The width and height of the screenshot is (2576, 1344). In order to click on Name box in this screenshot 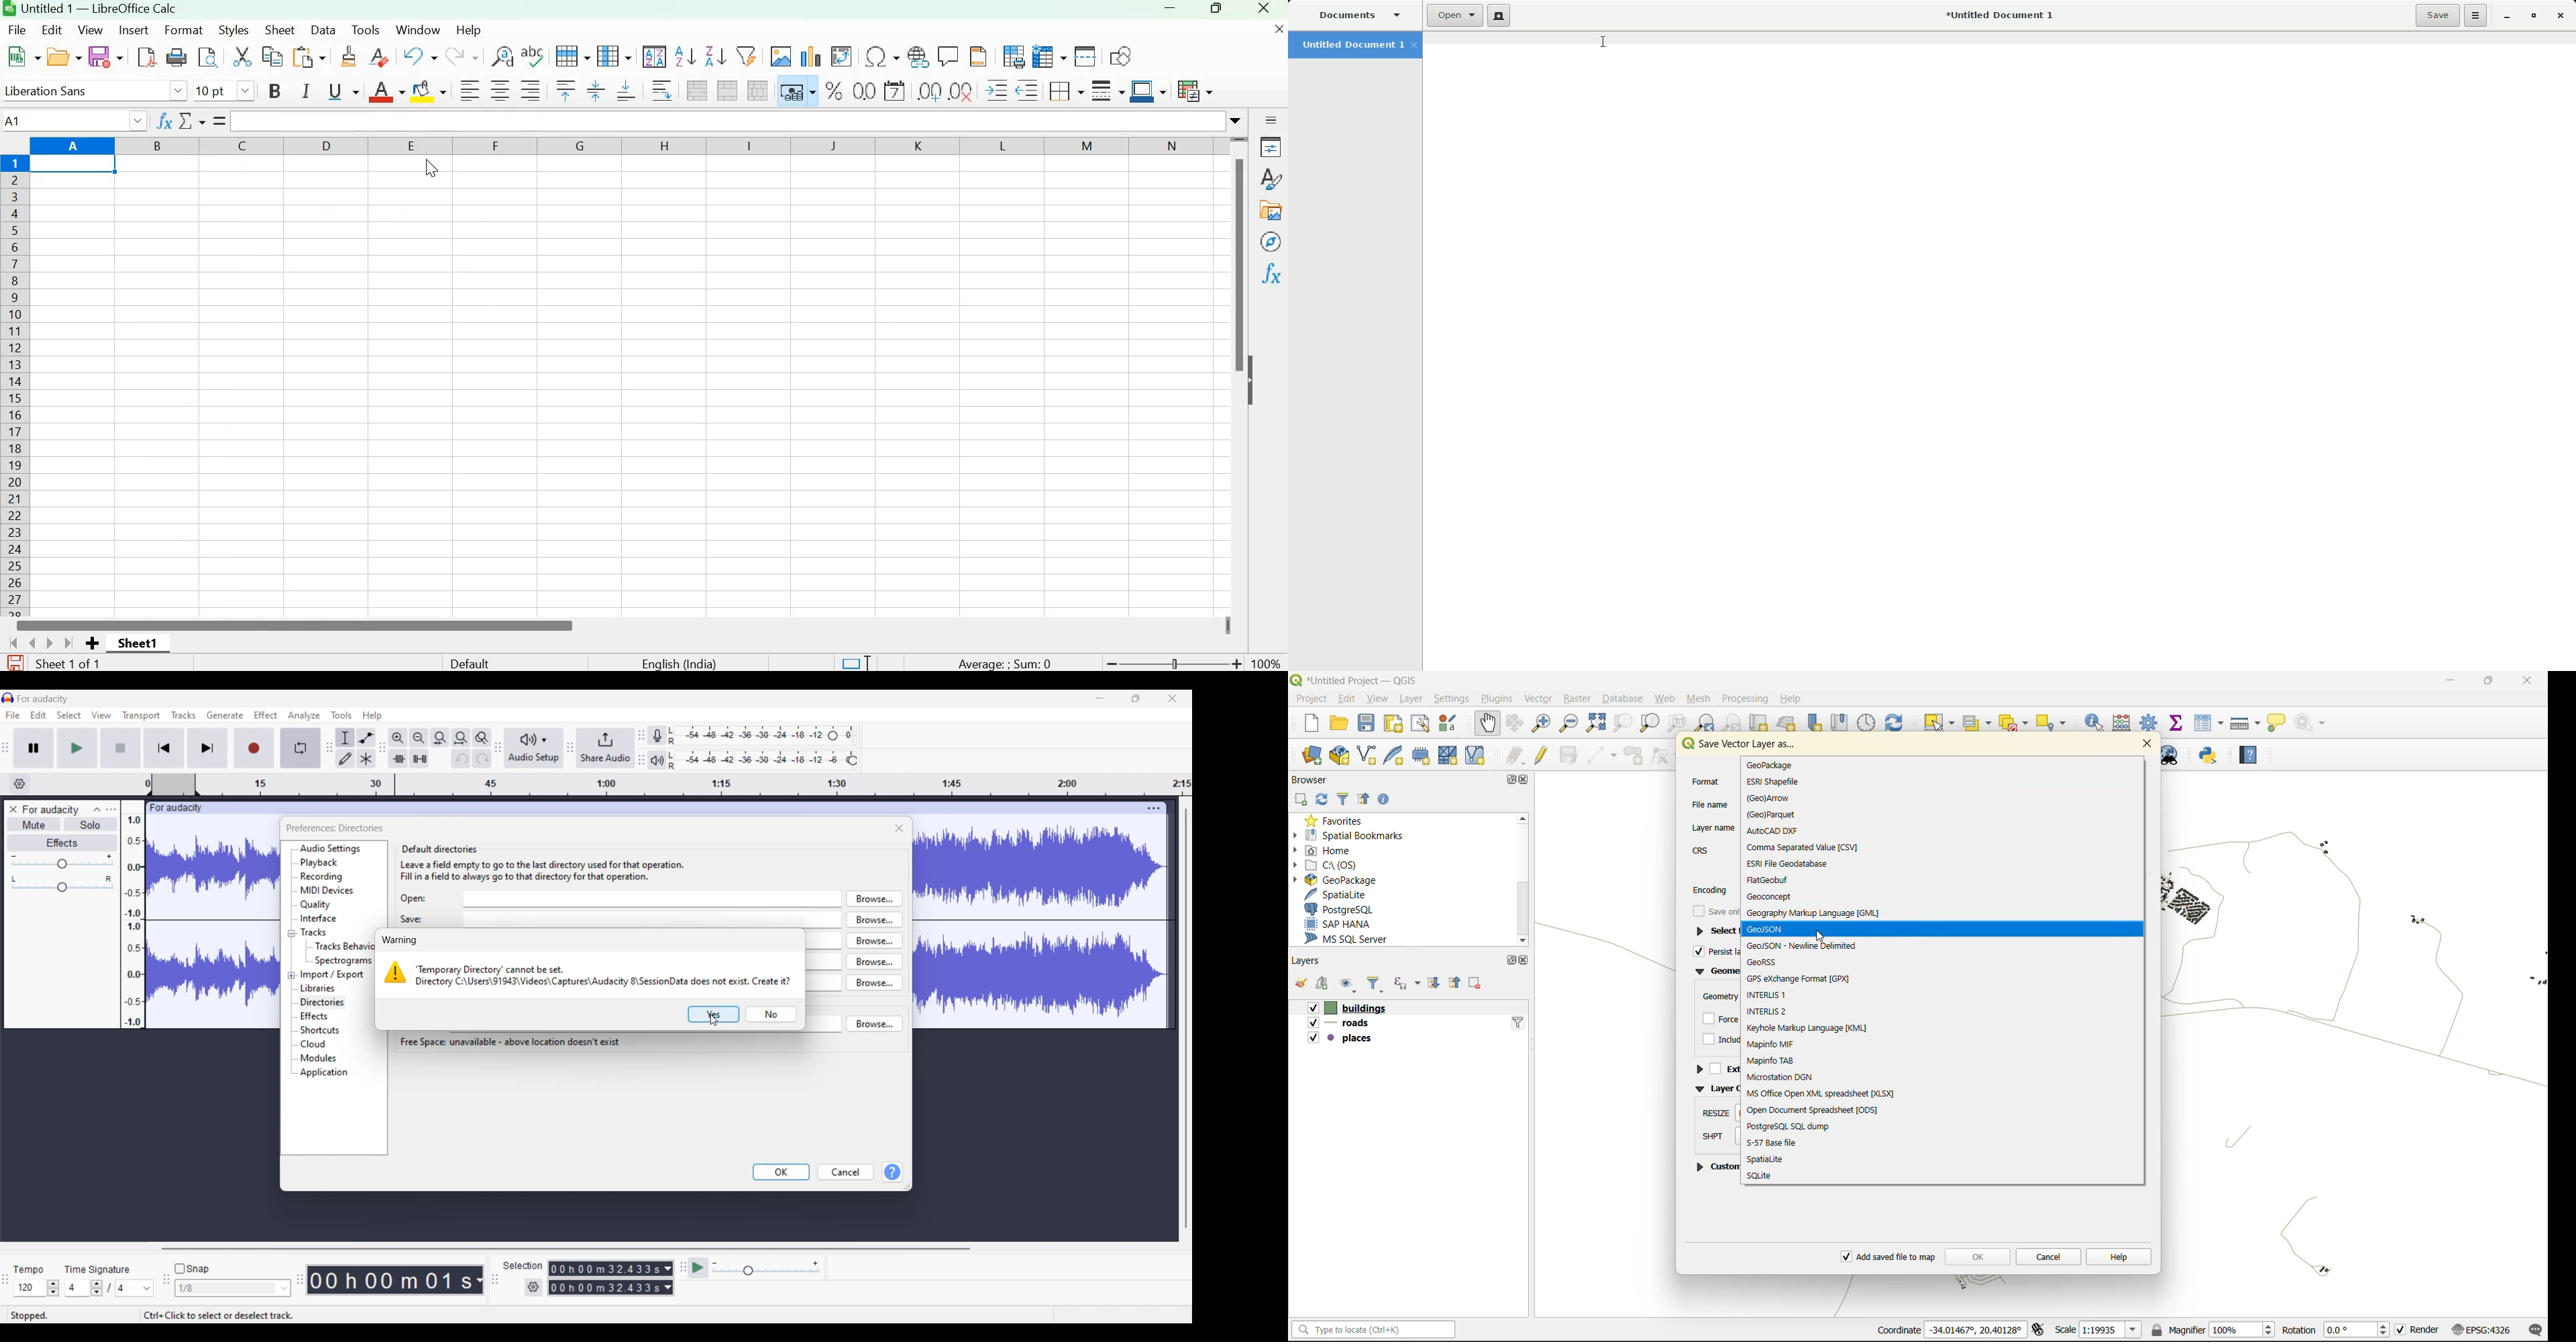, I will do `click(76, 119)`.